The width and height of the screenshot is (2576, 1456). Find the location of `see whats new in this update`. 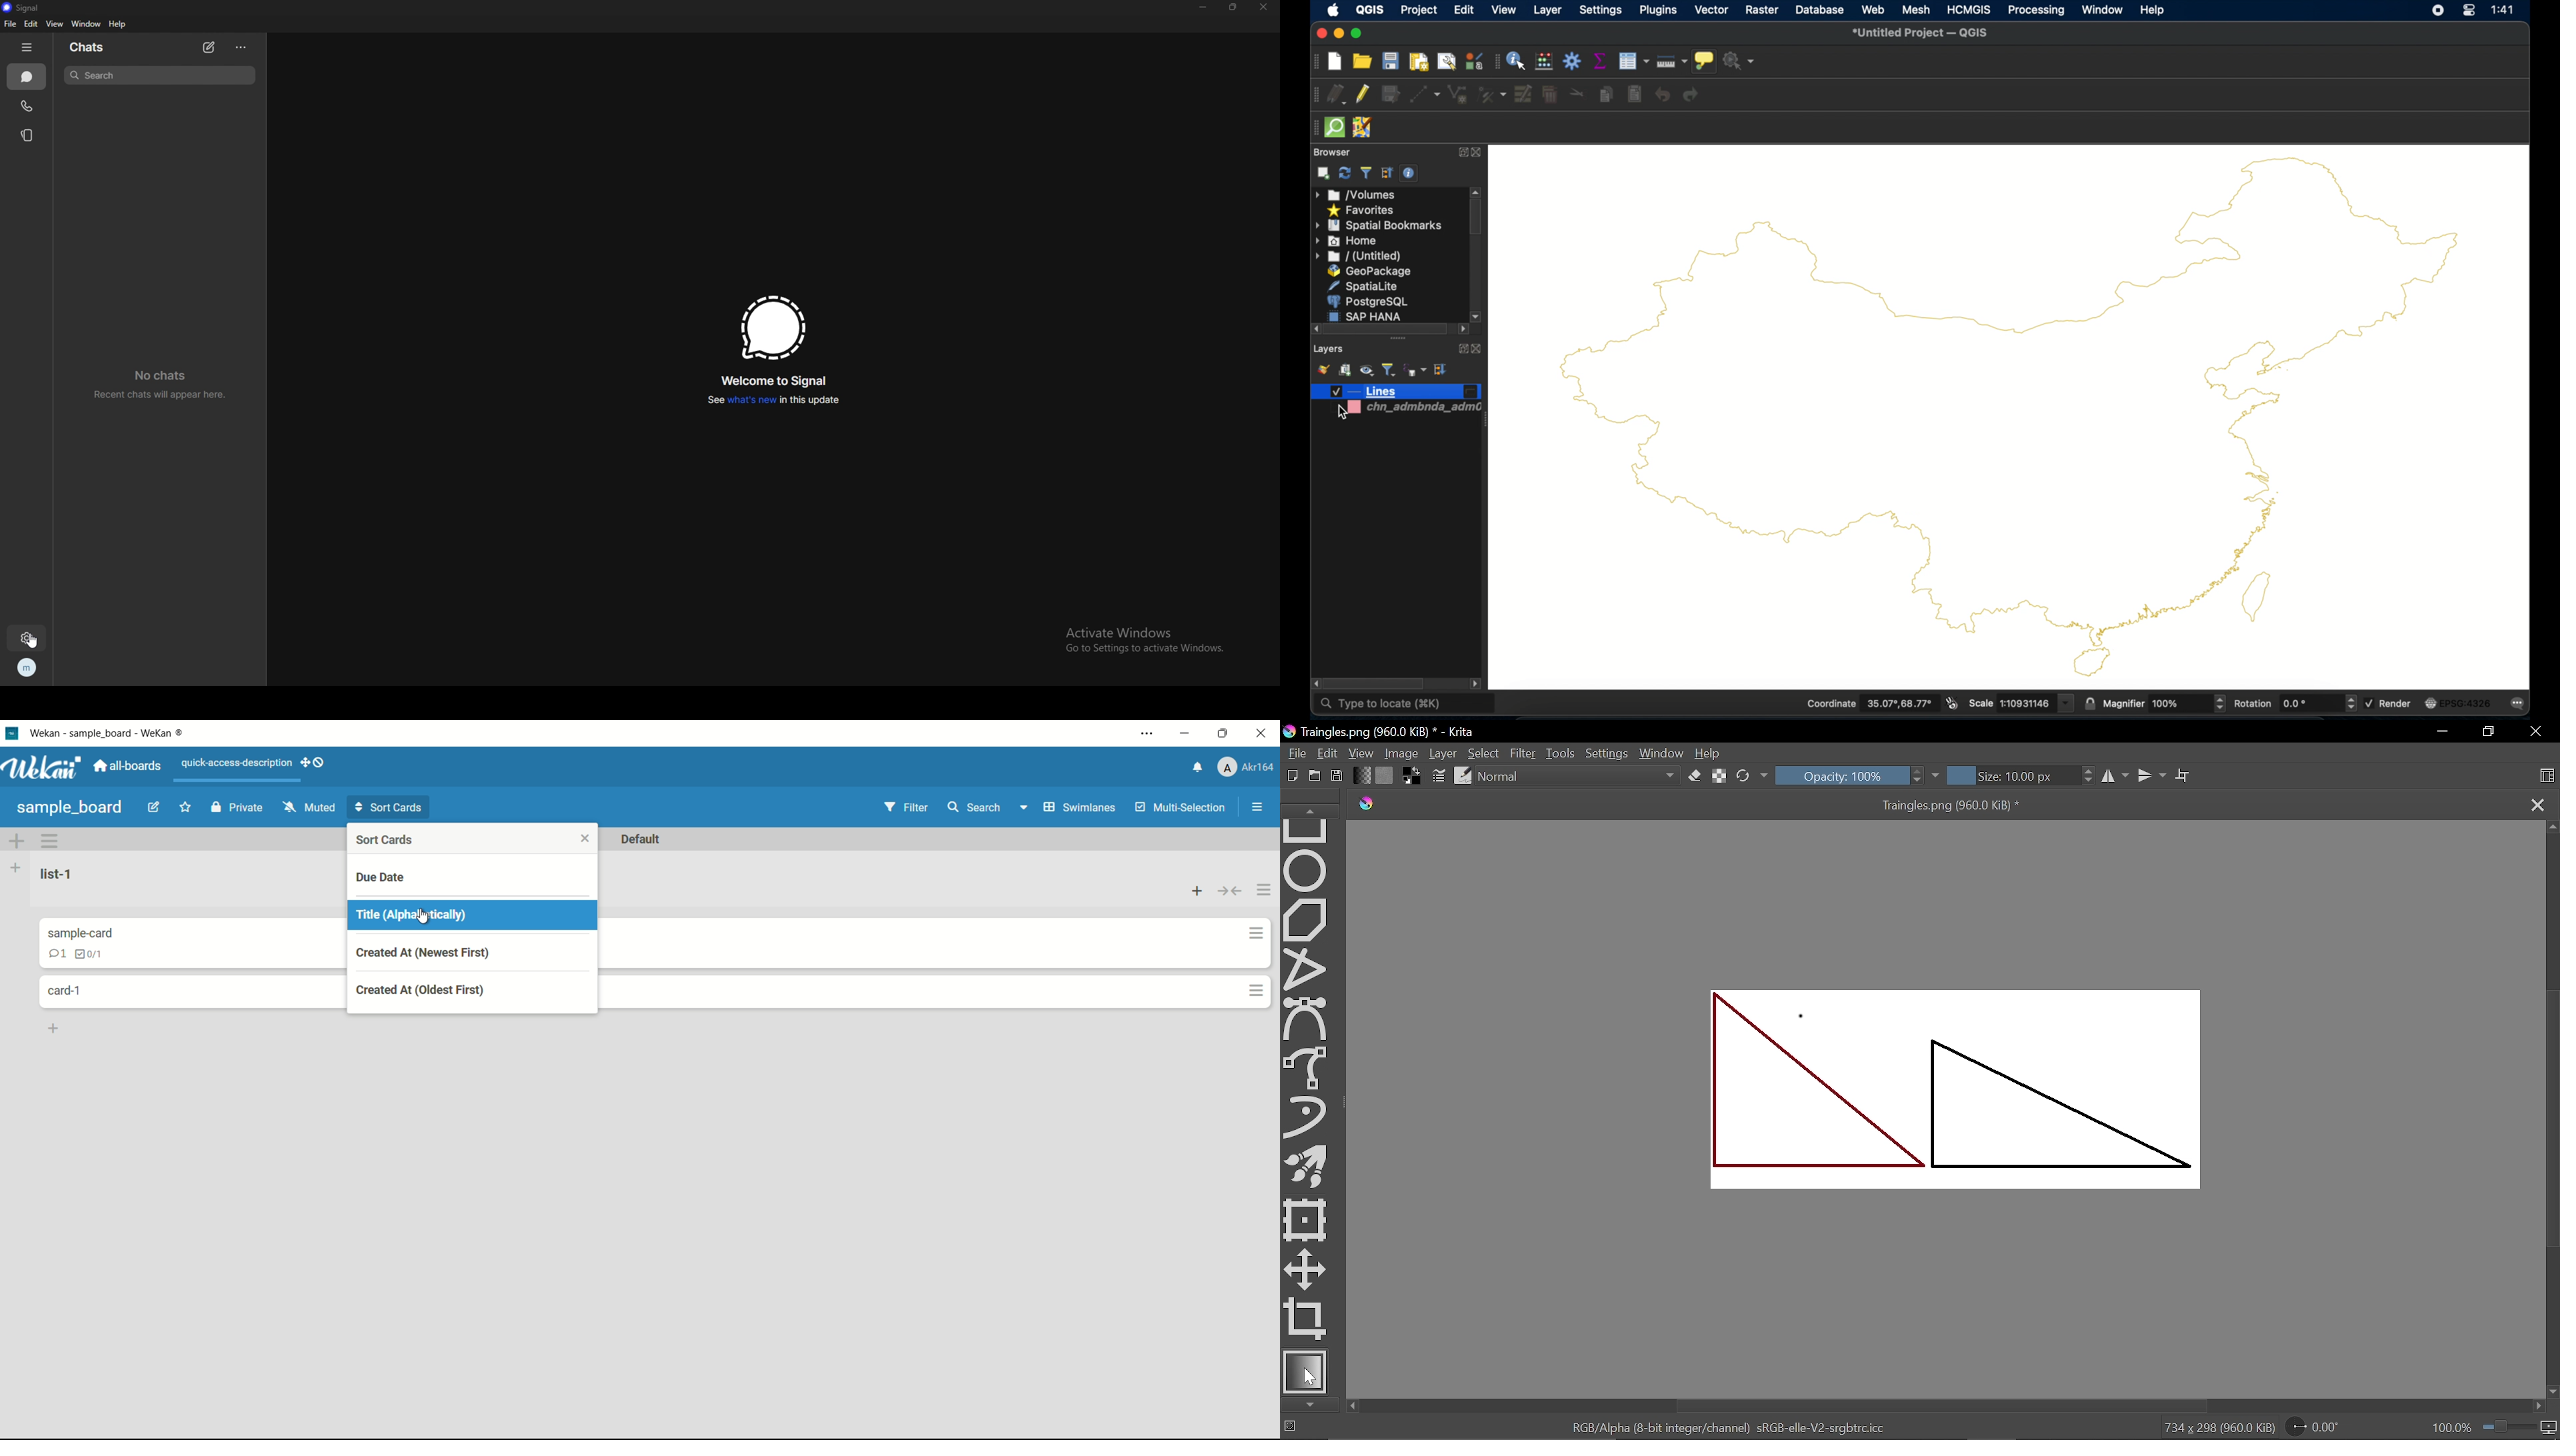

see whats new in this update is located at coordinates (773, 401).